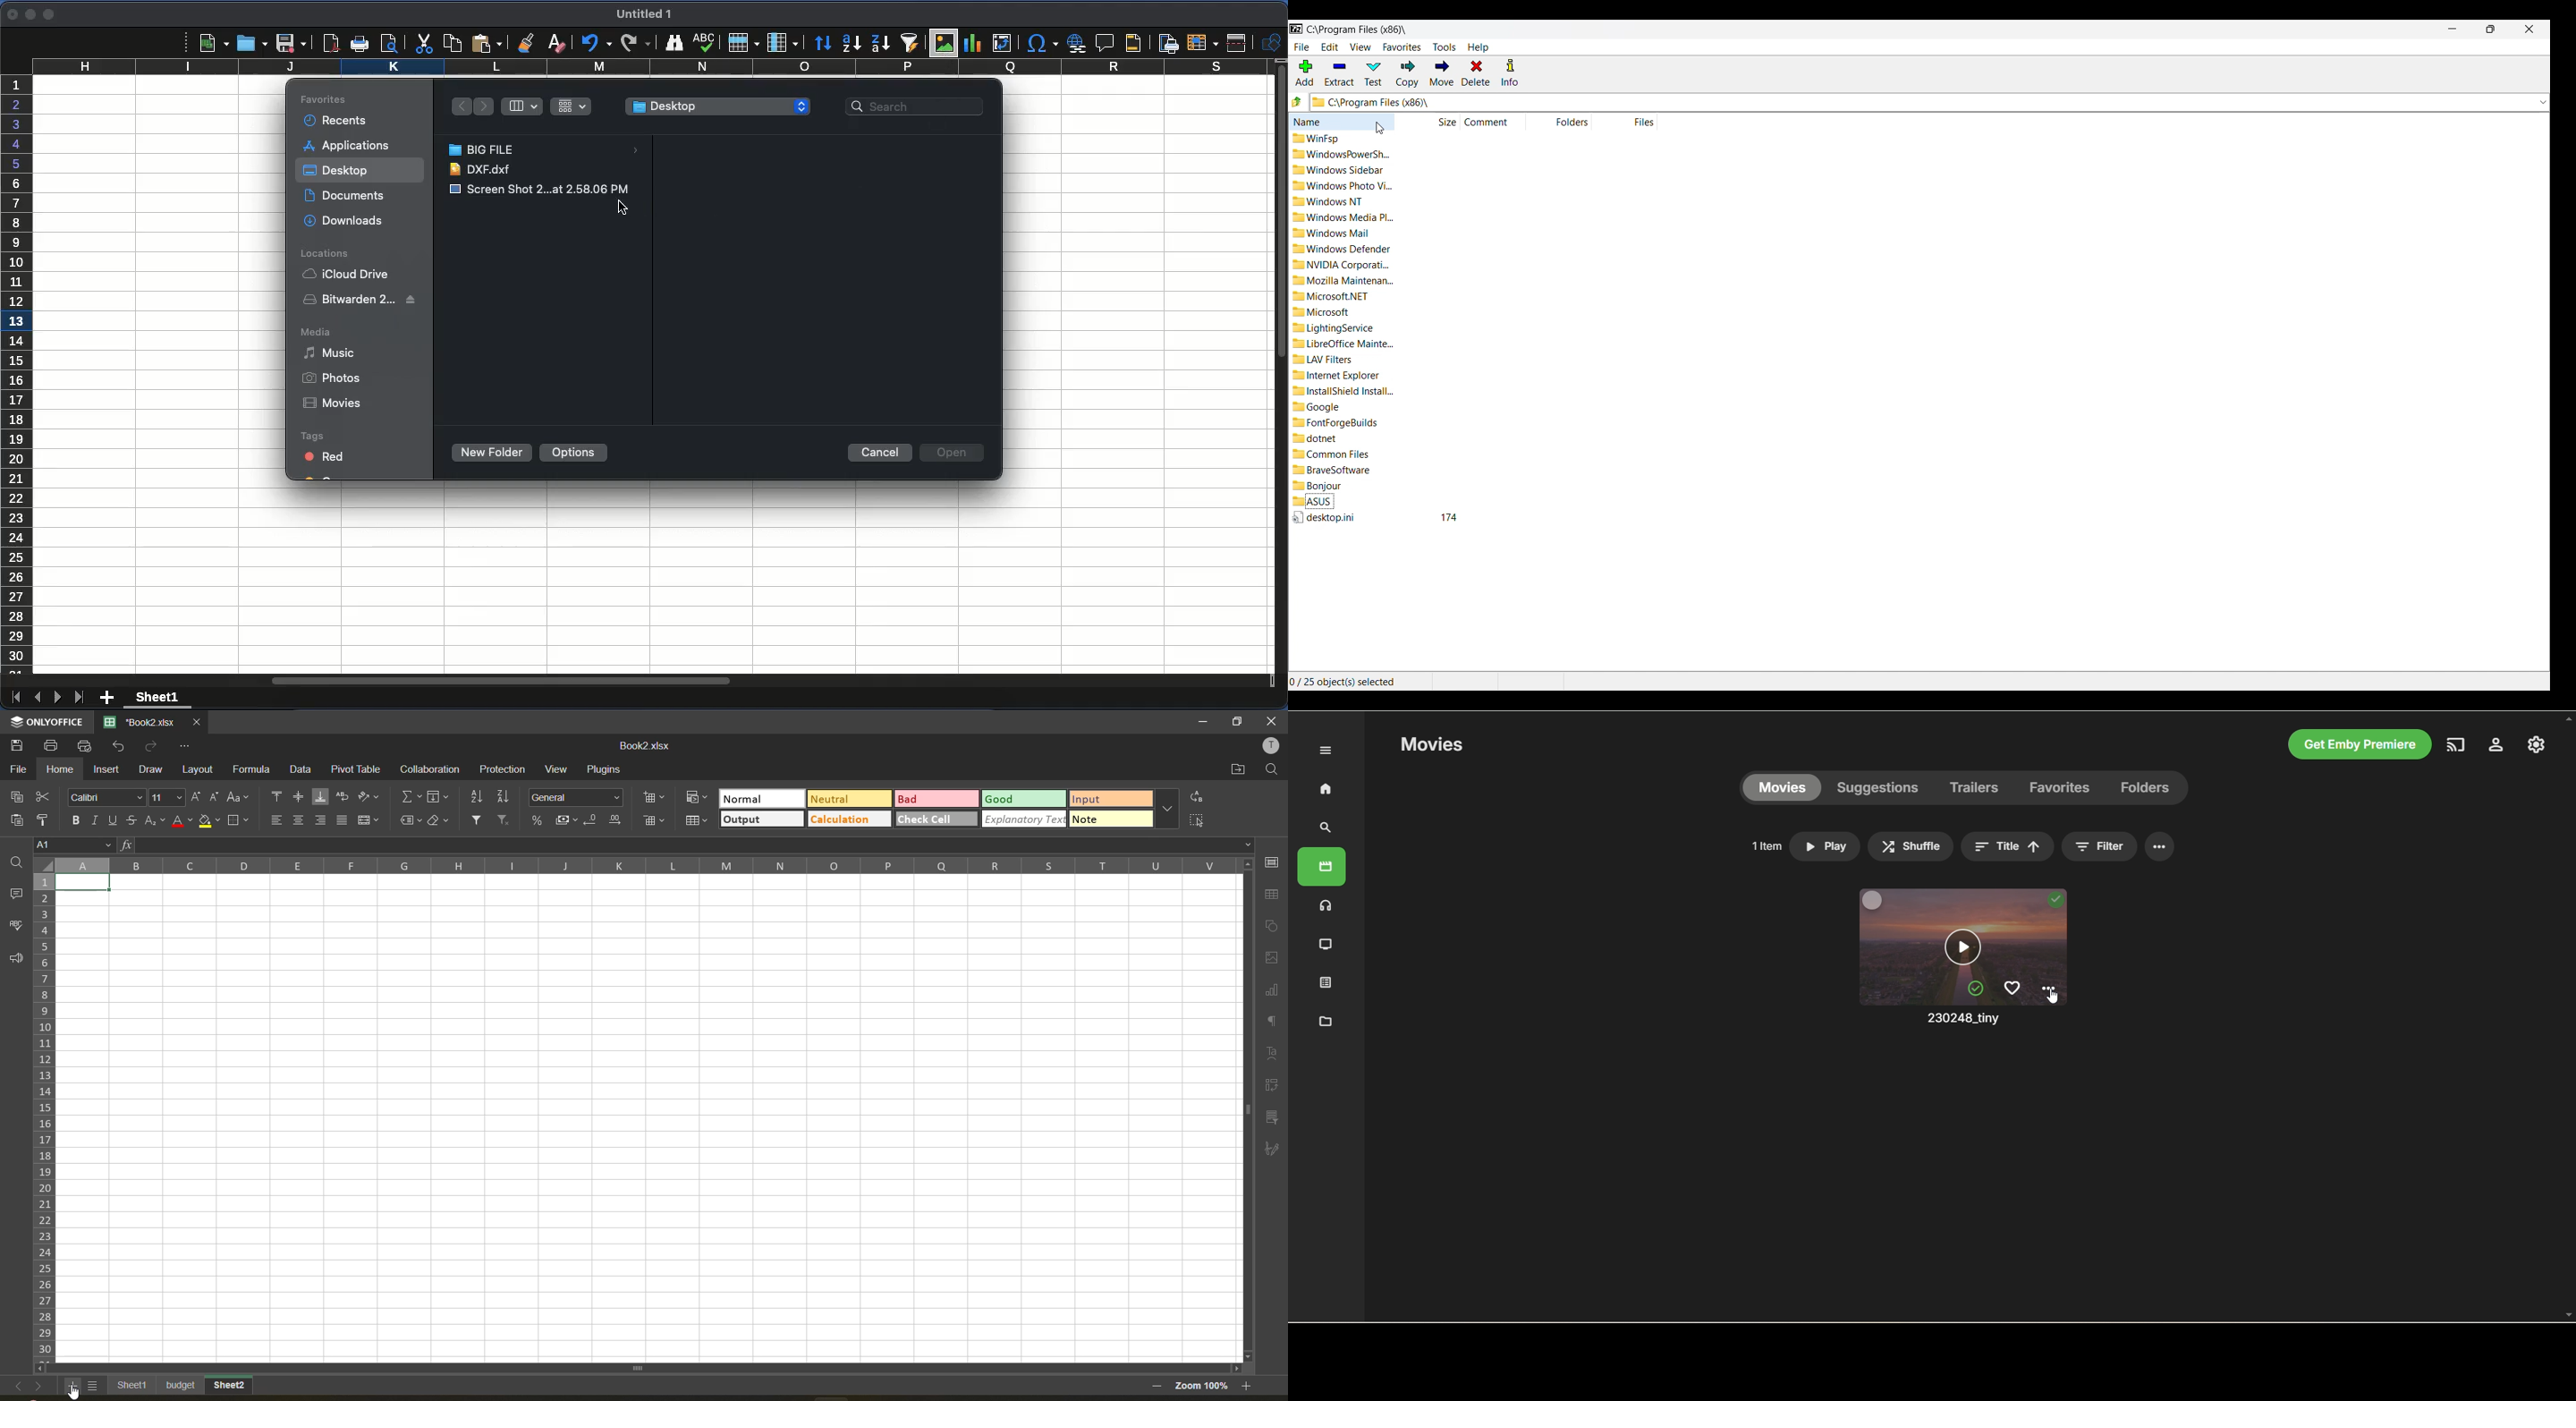  Describe the element at coordinates (484, 170) in the screenshot. I see `dxf` at that location.